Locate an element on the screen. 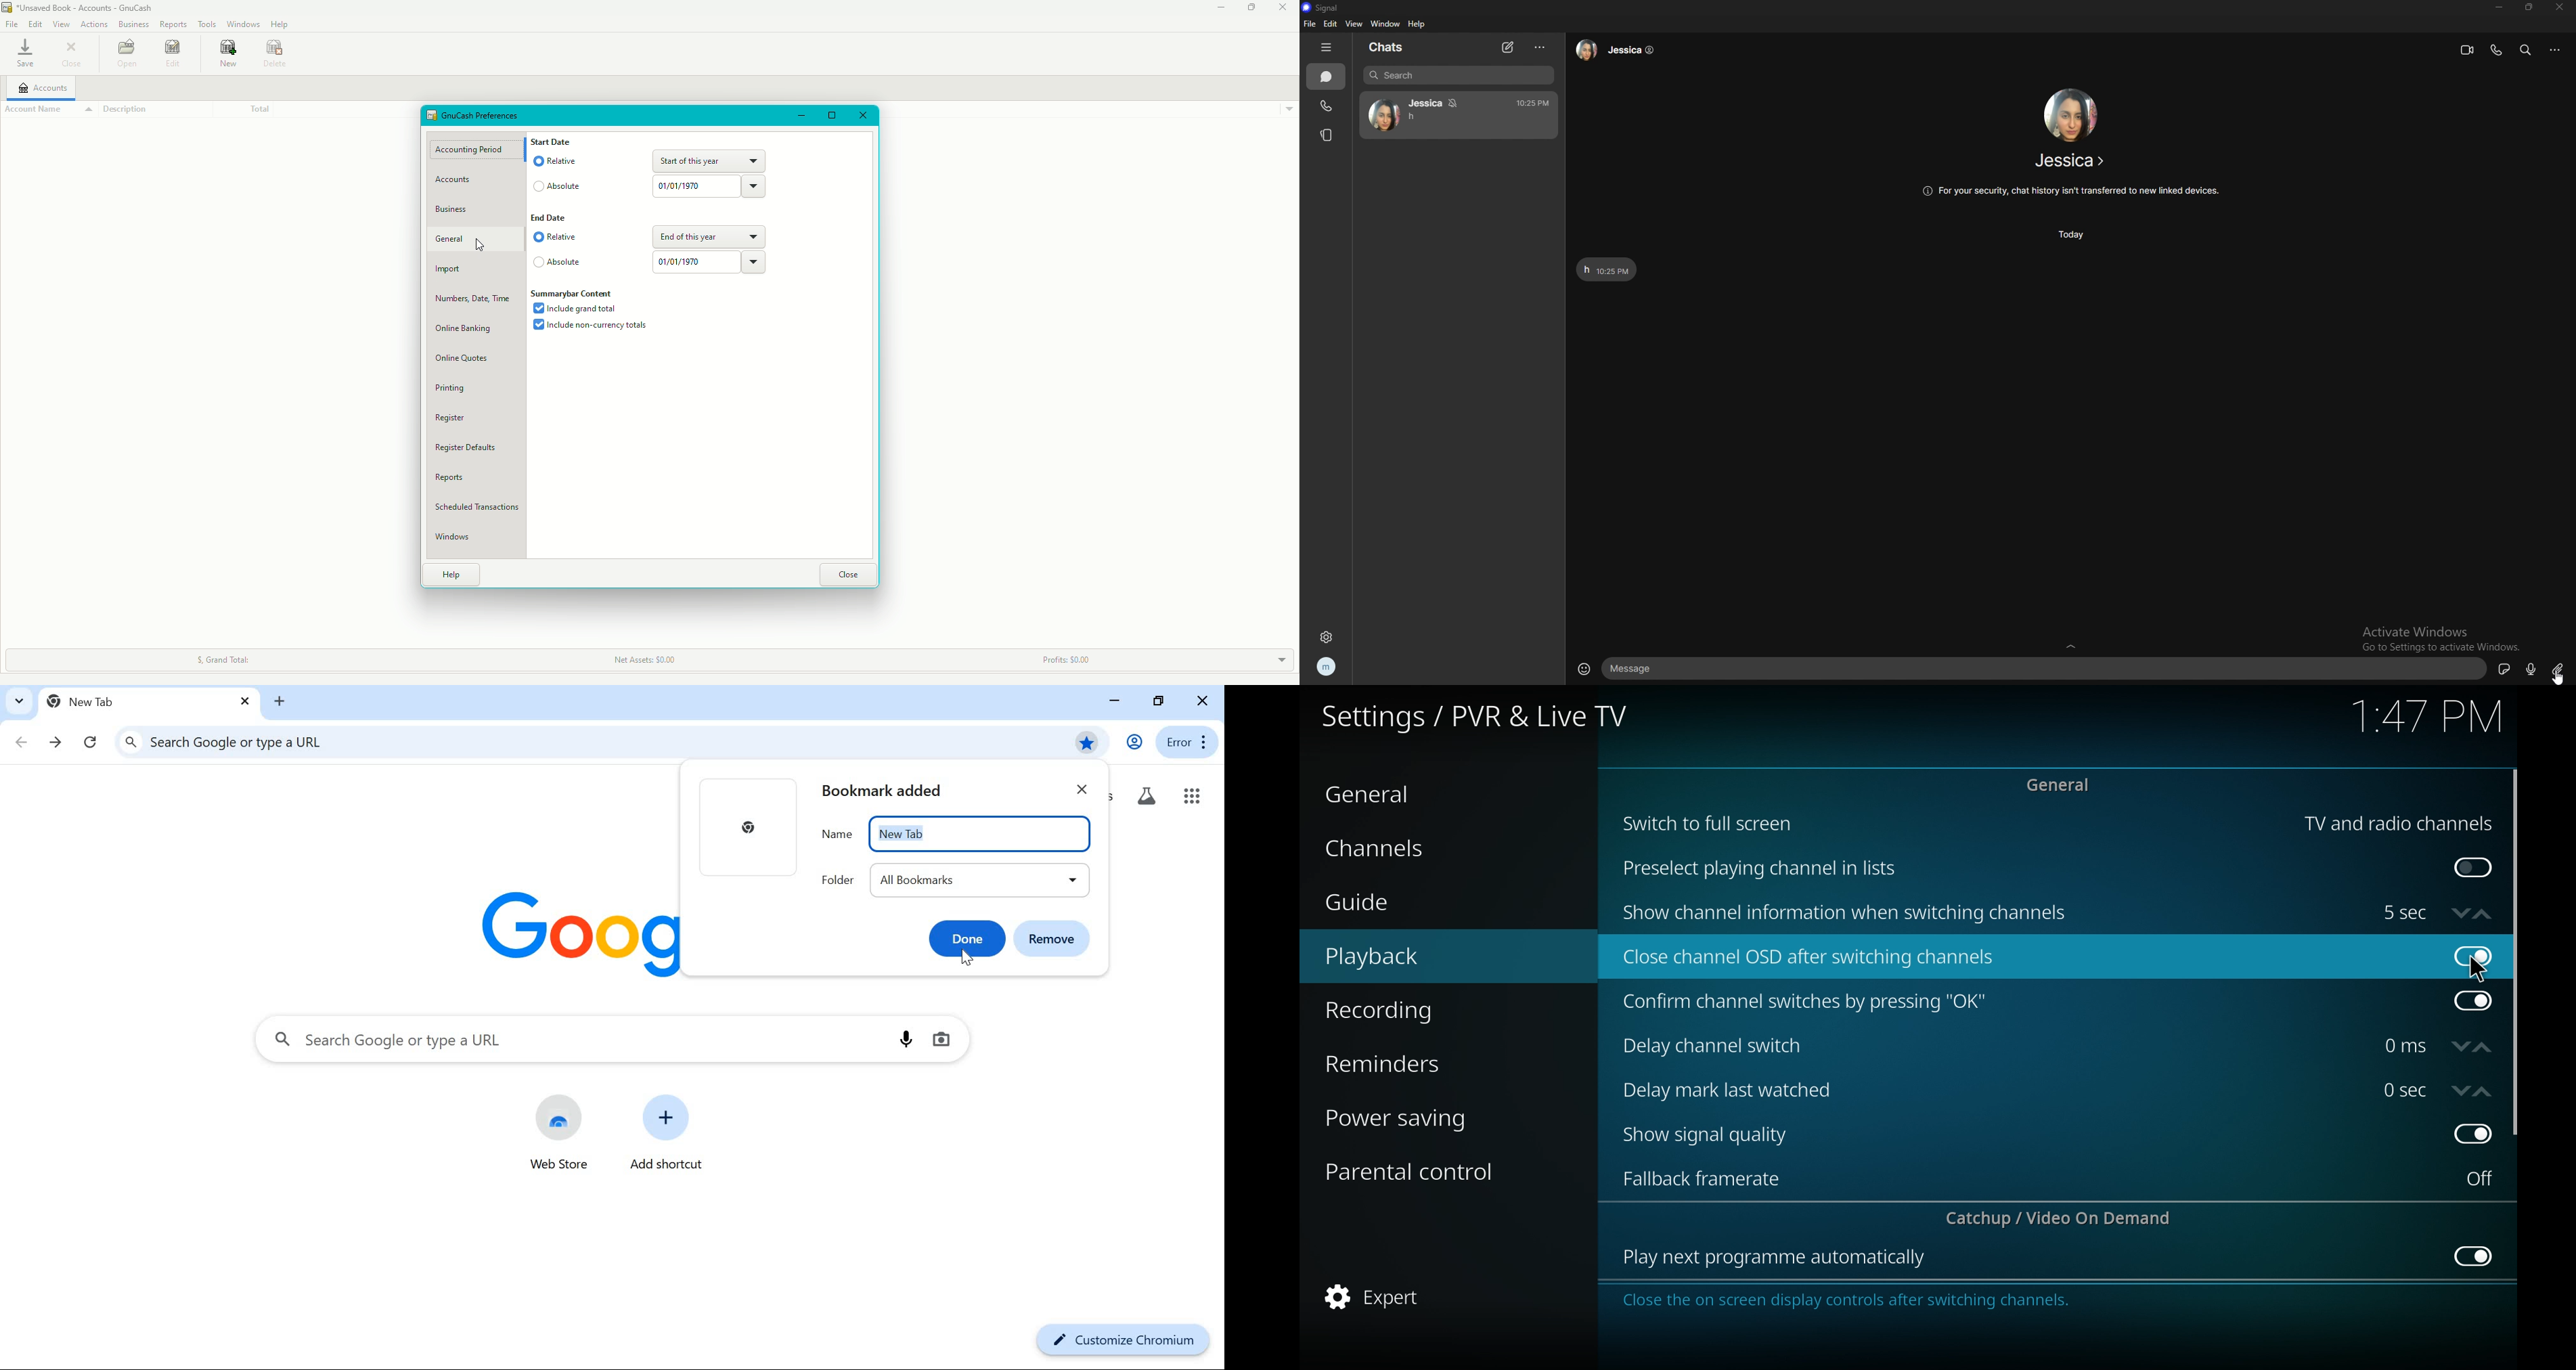  new is located at coordinates (225, 56).